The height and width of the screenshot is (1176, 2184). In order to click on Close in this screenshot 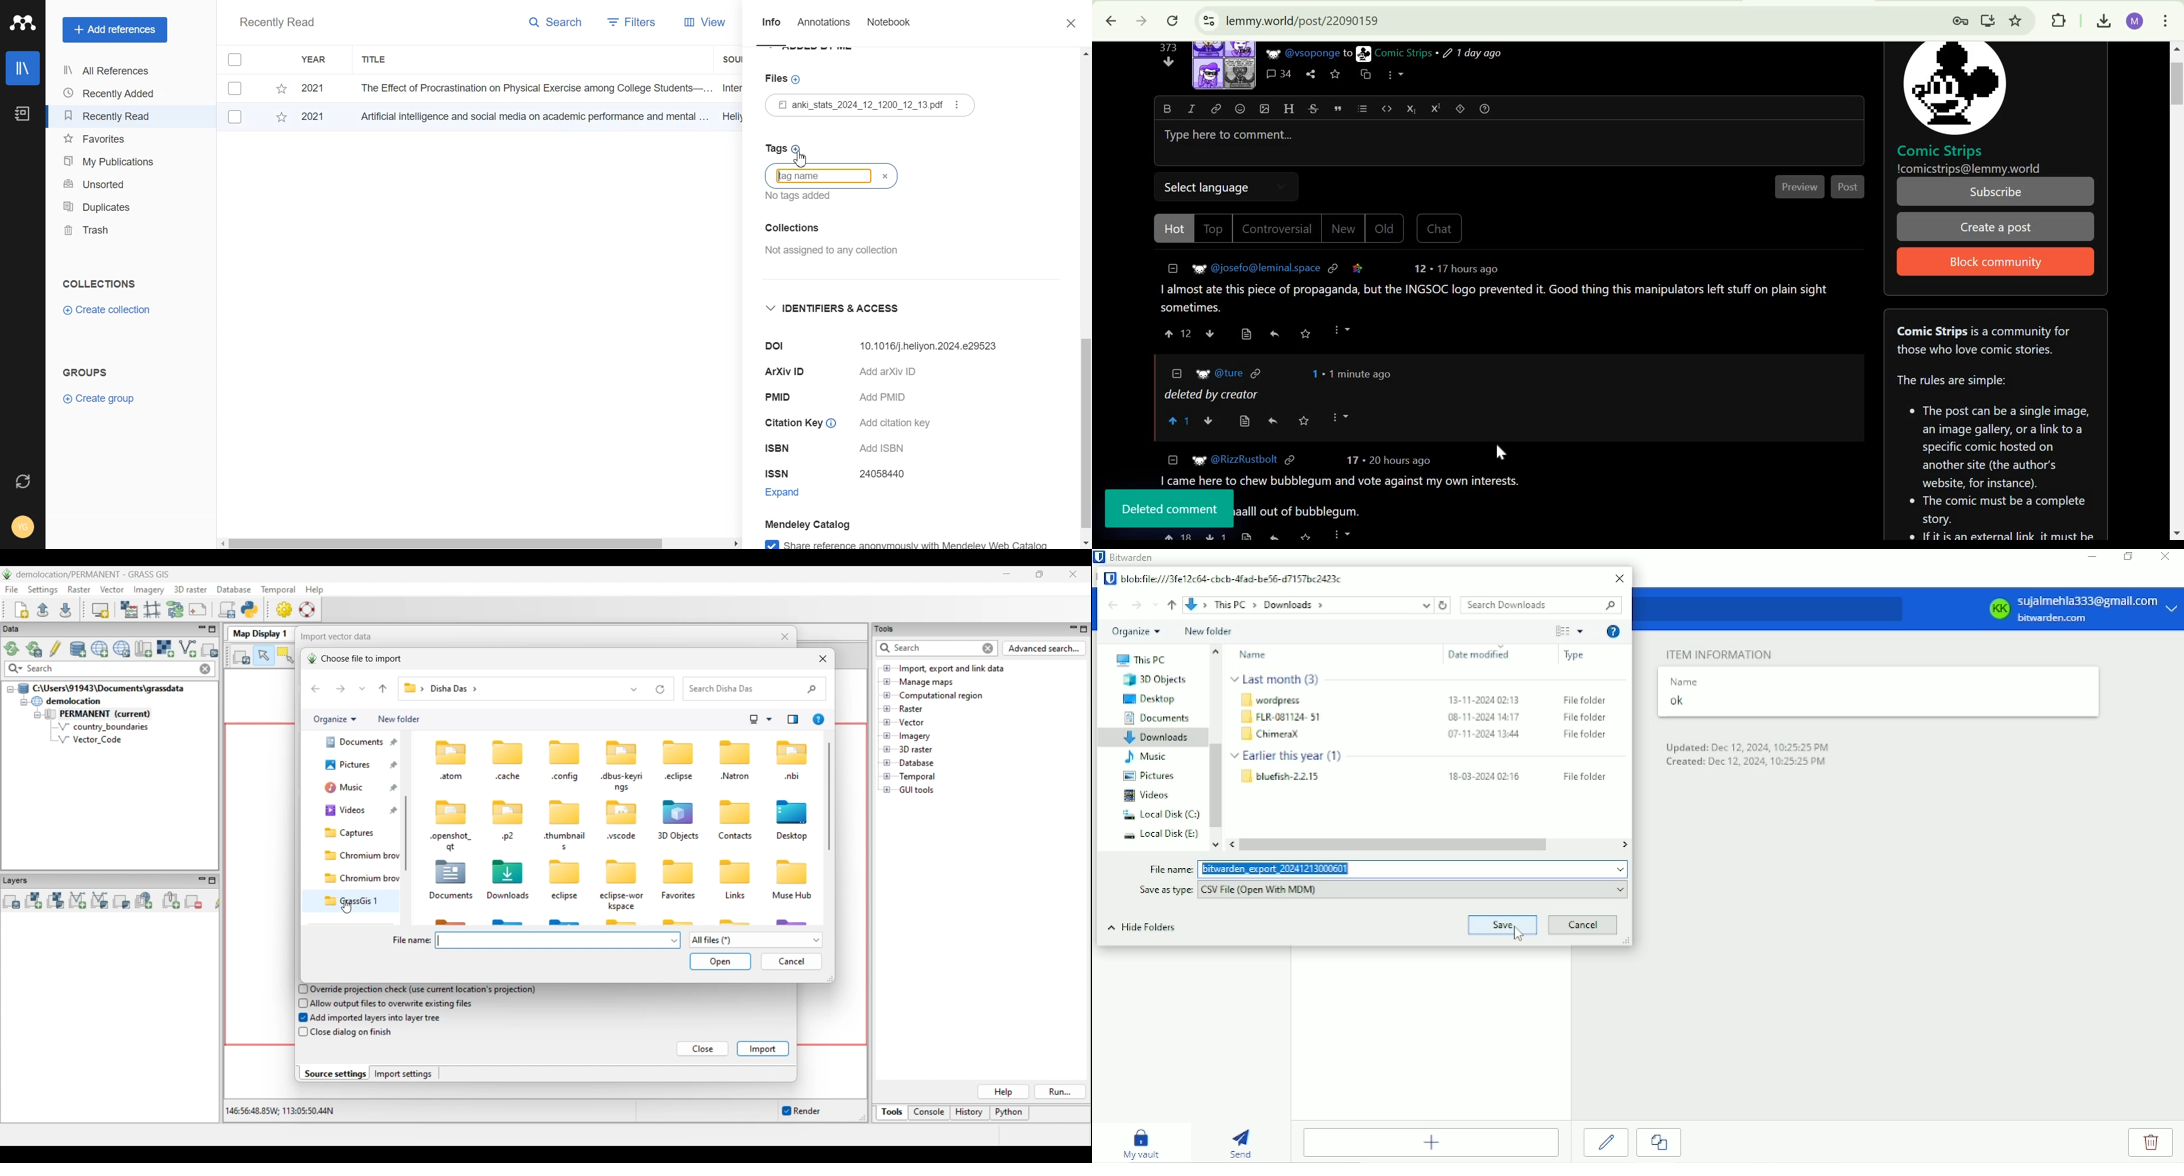, I will do `click(2163, 558)`.